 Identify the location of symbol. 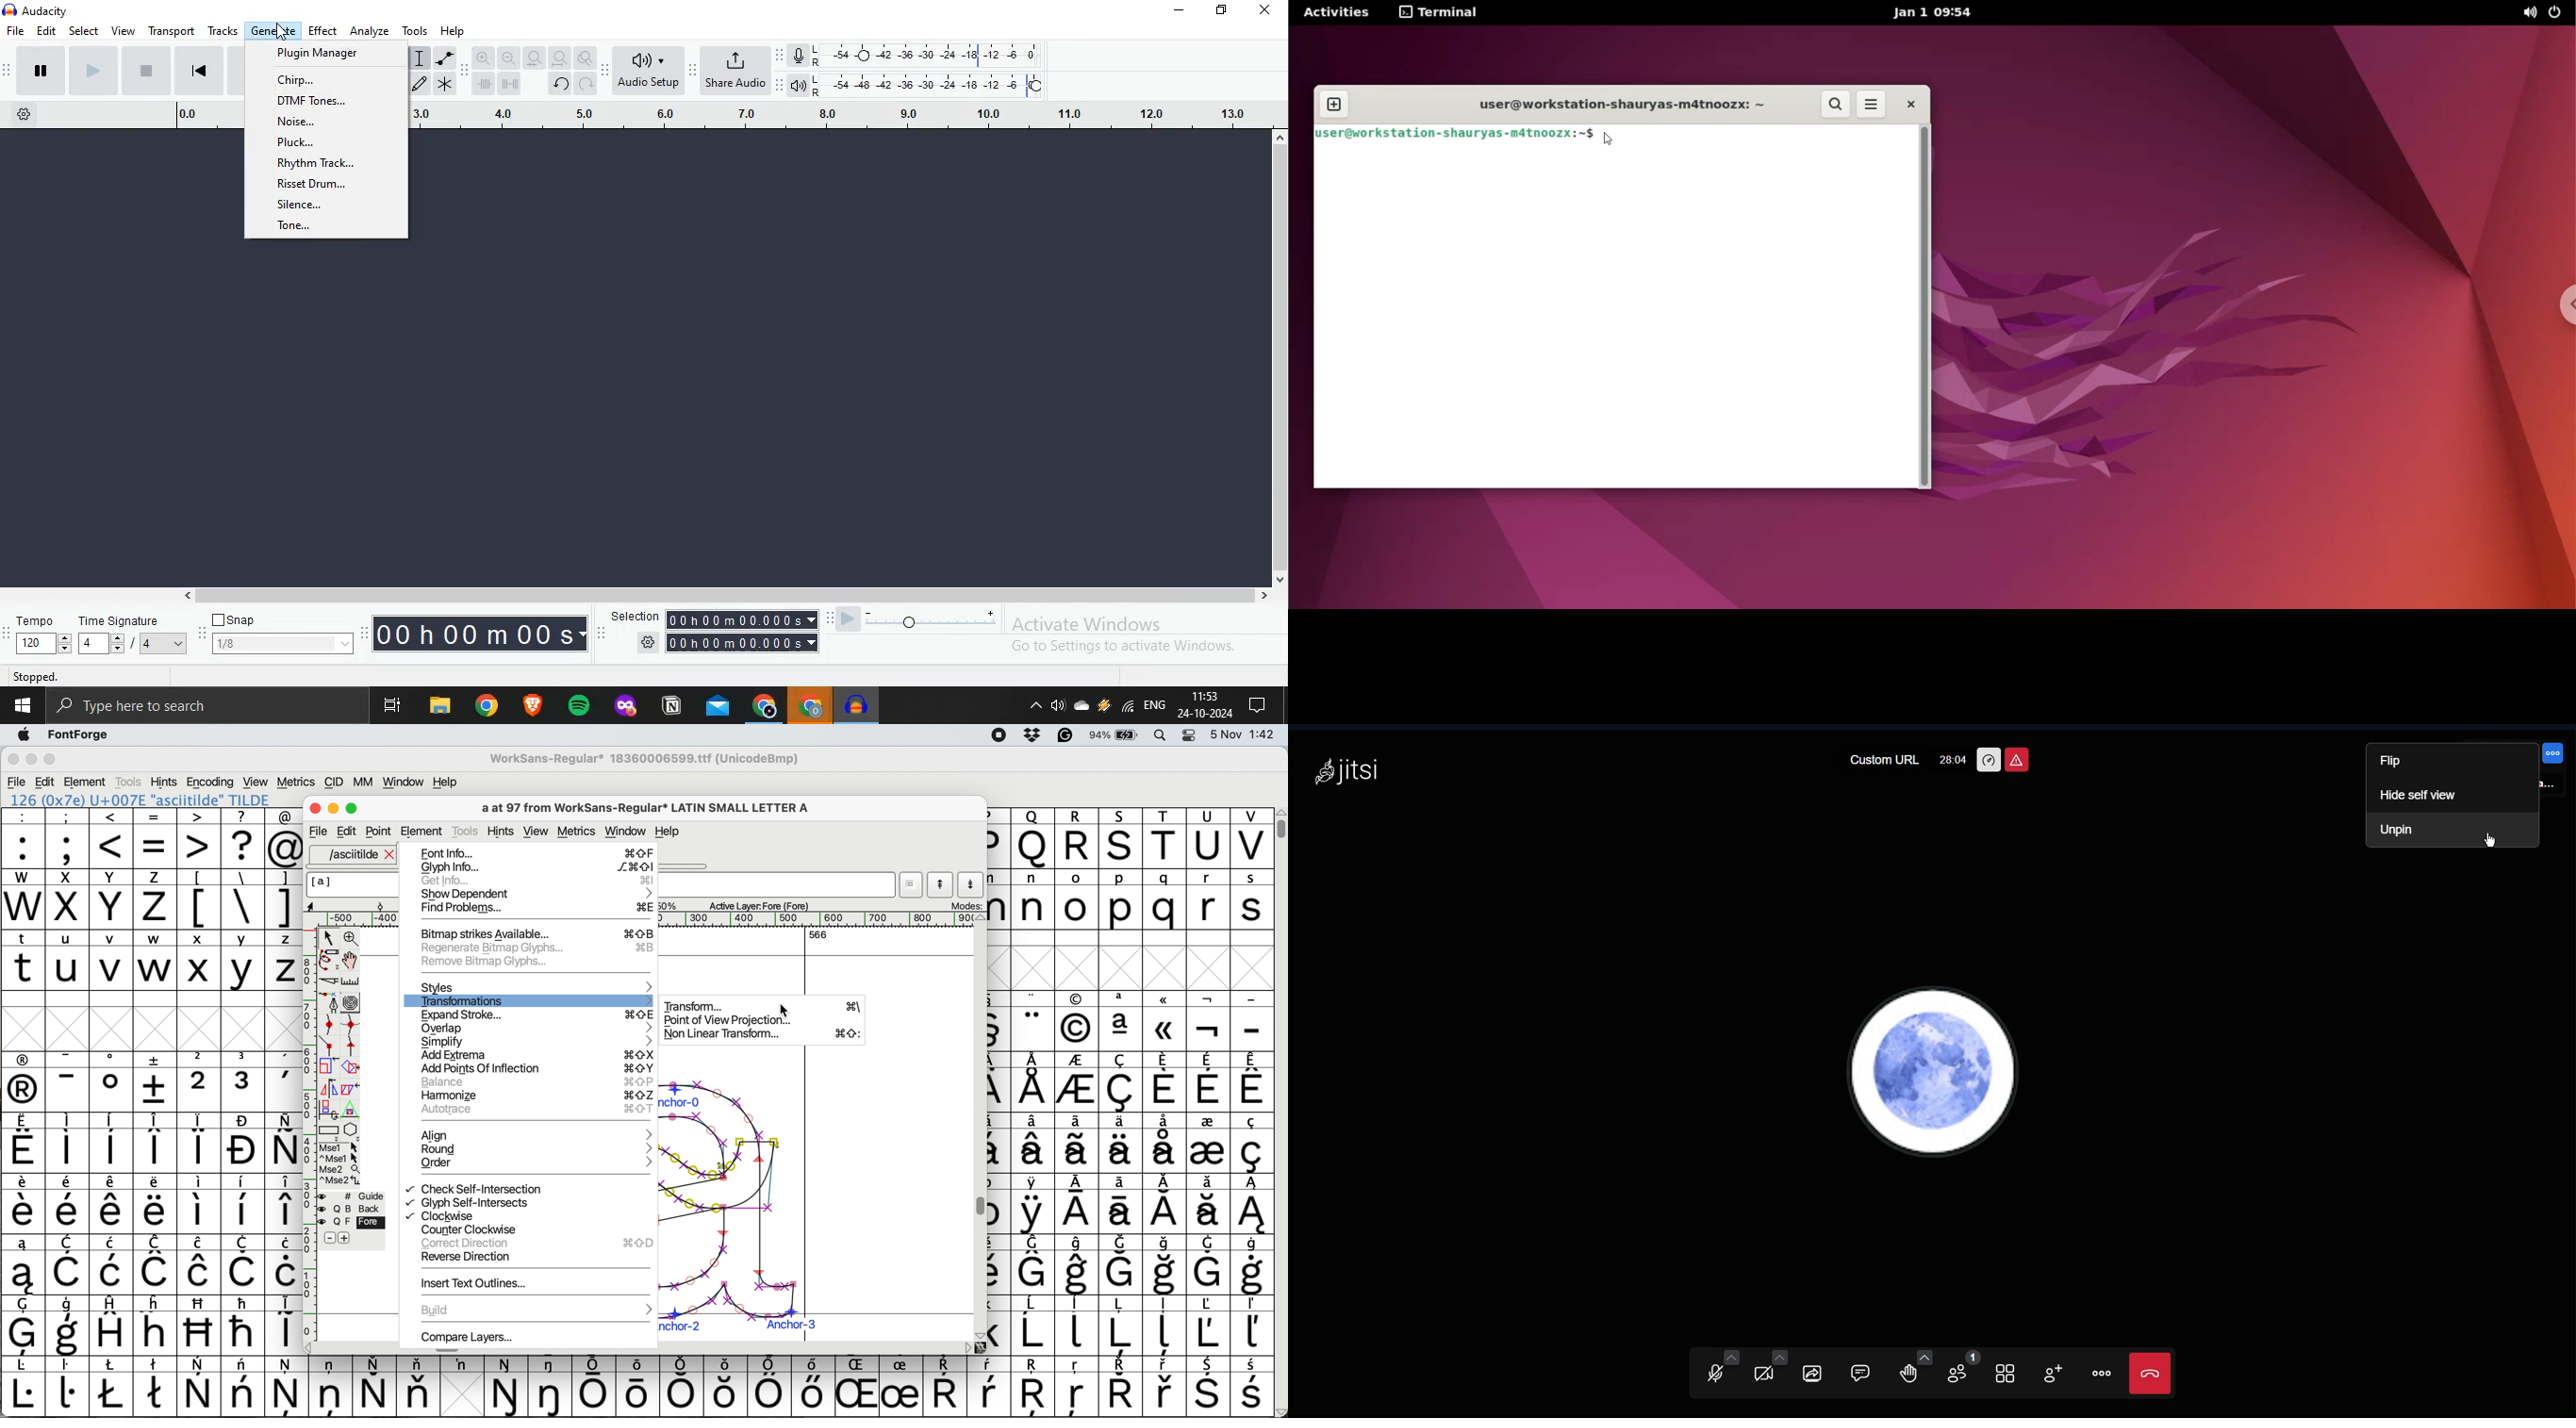
(68, 1082).